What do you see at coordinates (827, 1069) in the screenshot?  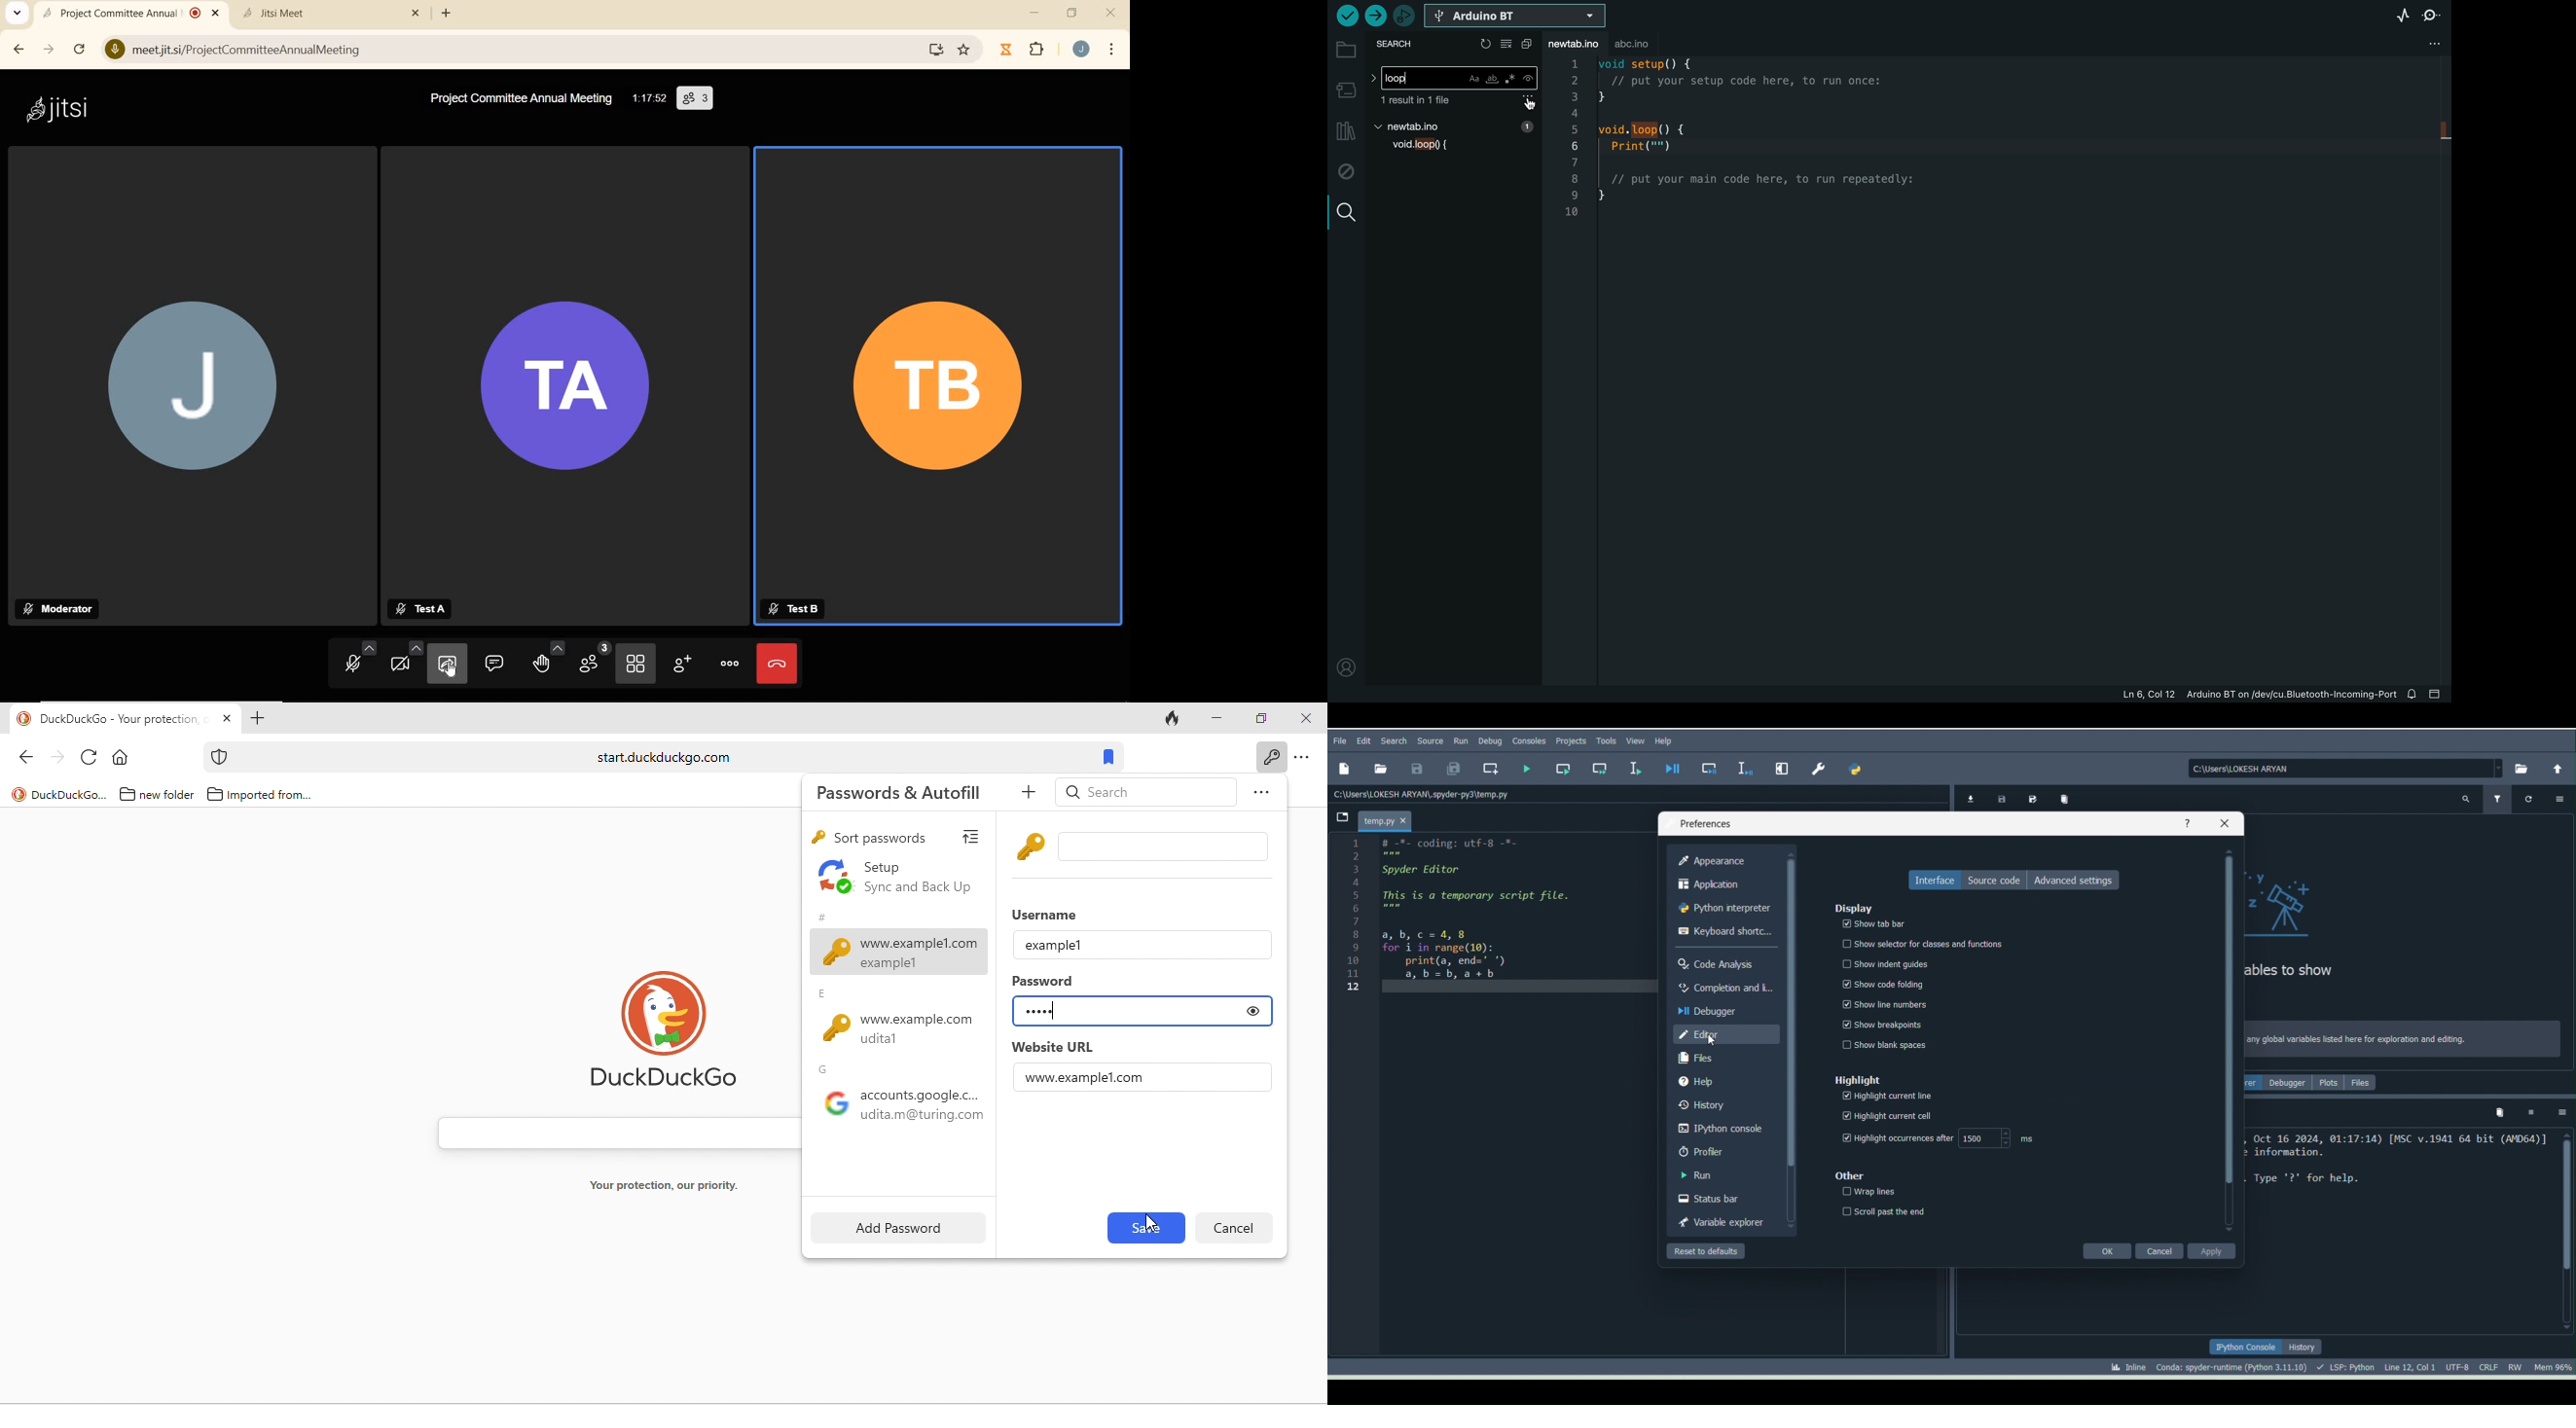 I see `g` at bounding box center [827, 1069].